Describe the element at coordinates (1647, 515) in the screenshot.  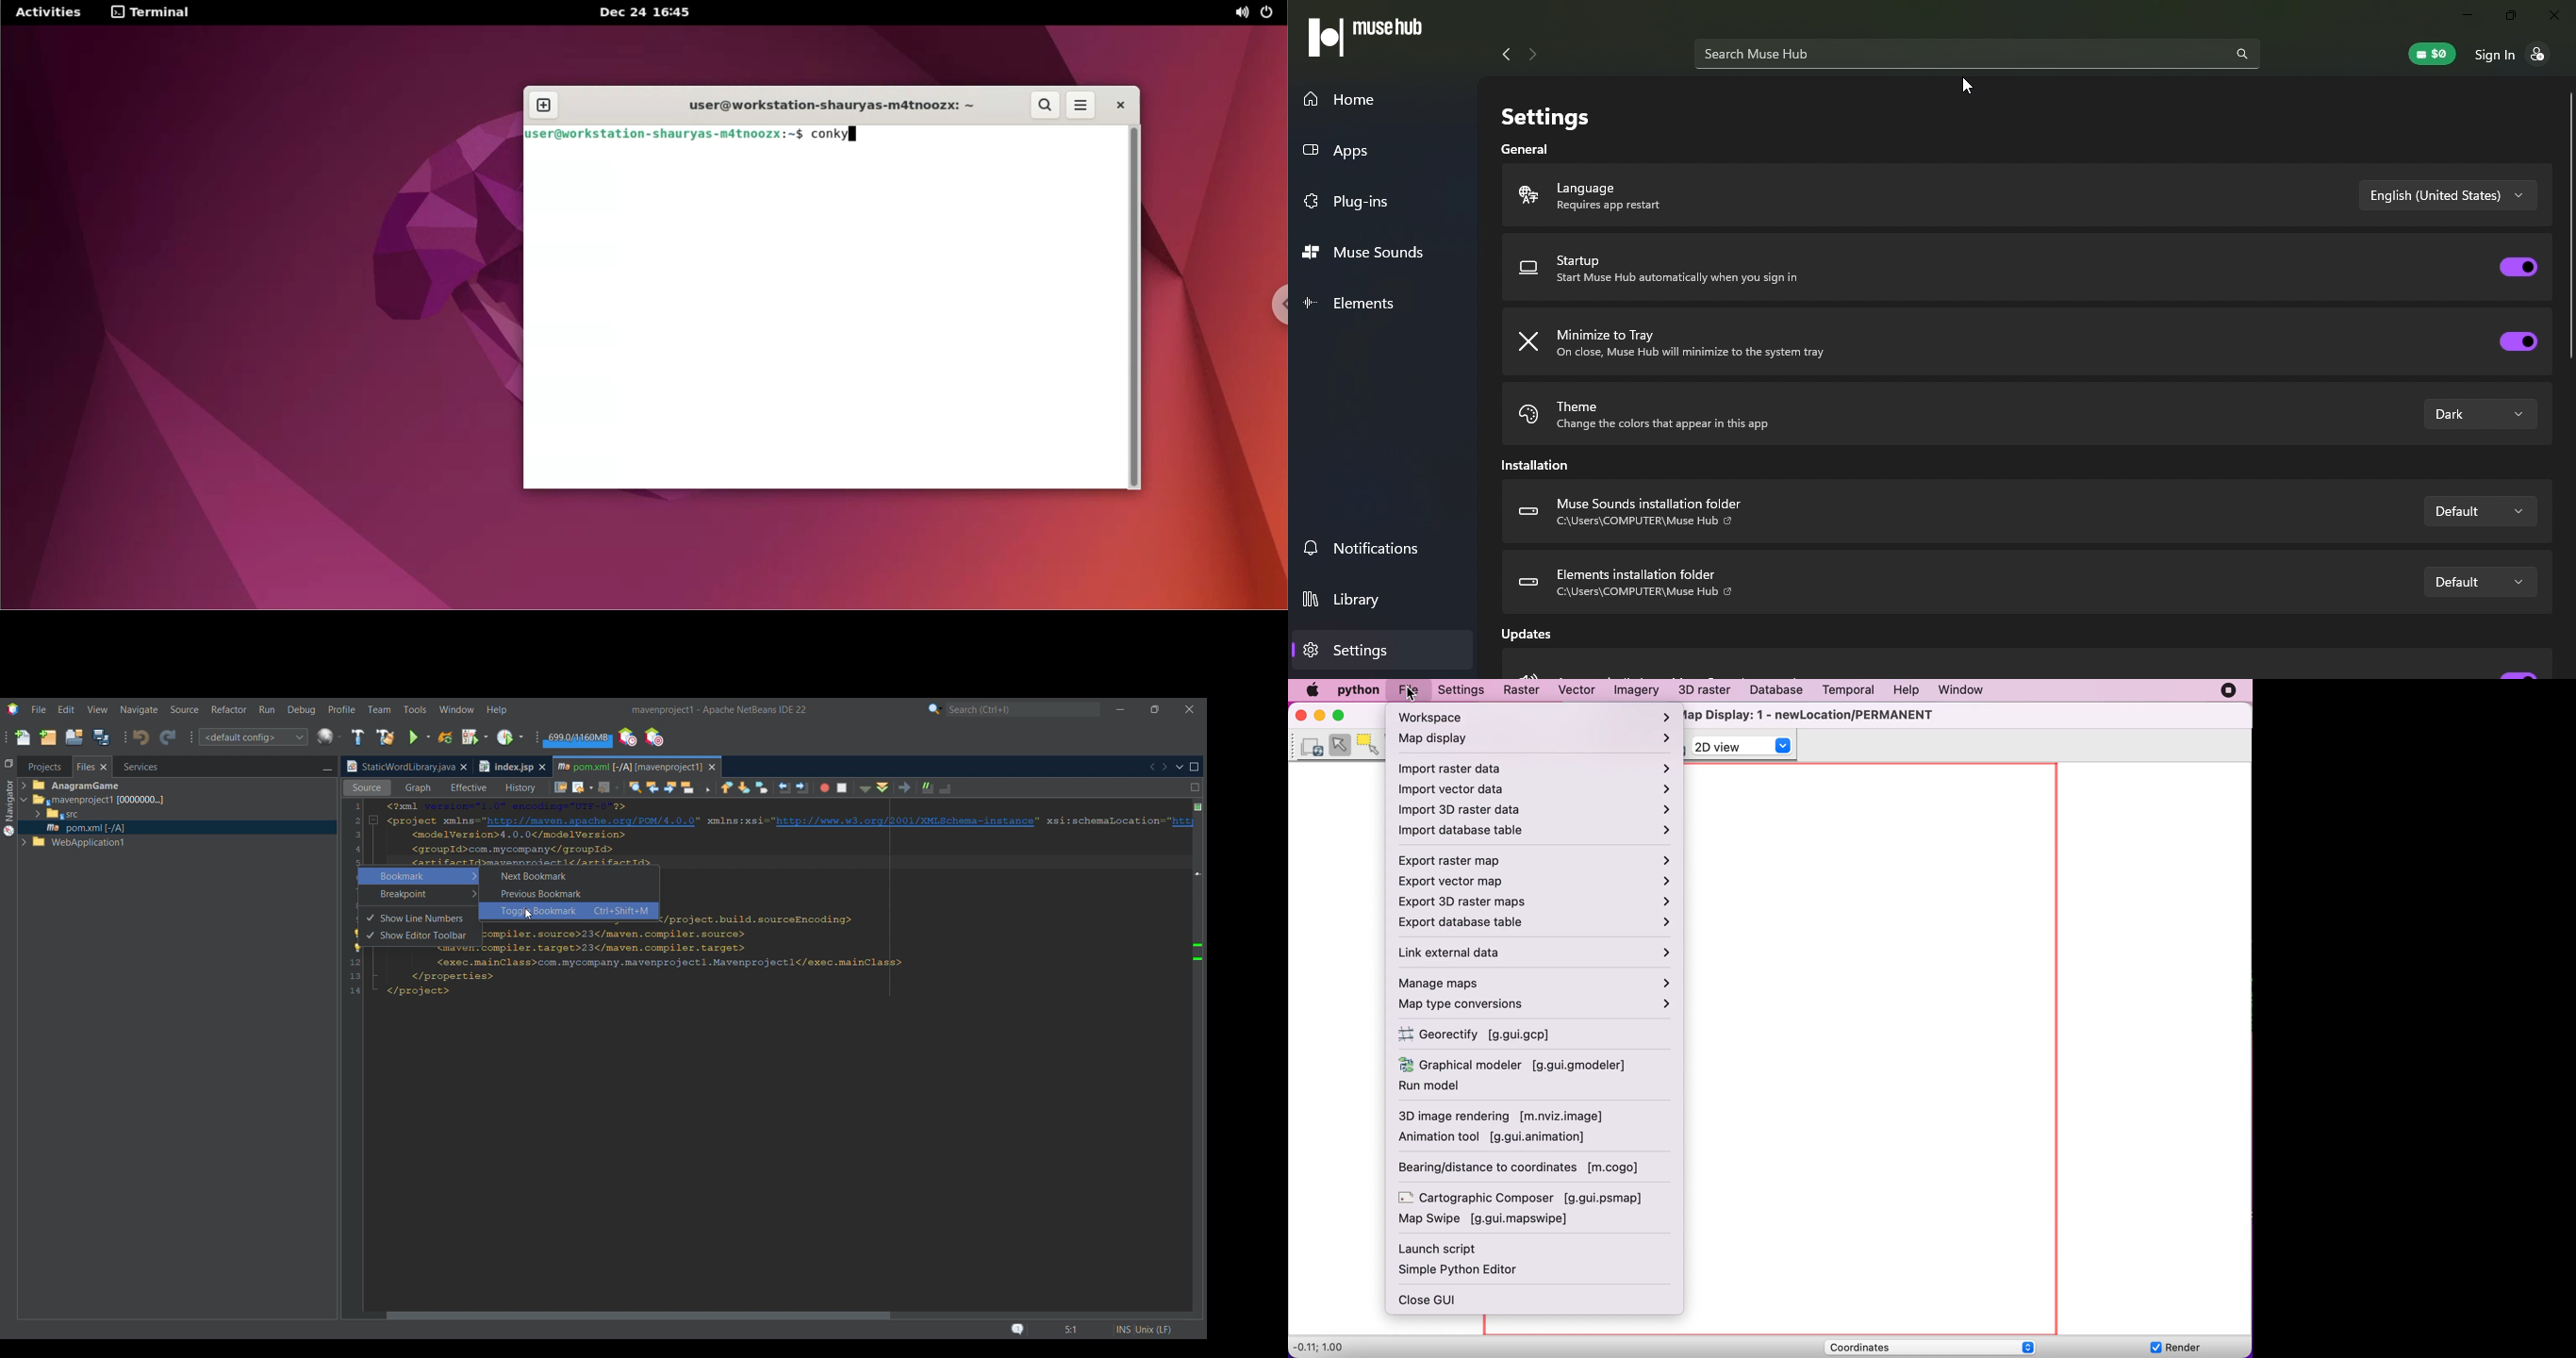
I see `Muse sounds installation folder` at that location.